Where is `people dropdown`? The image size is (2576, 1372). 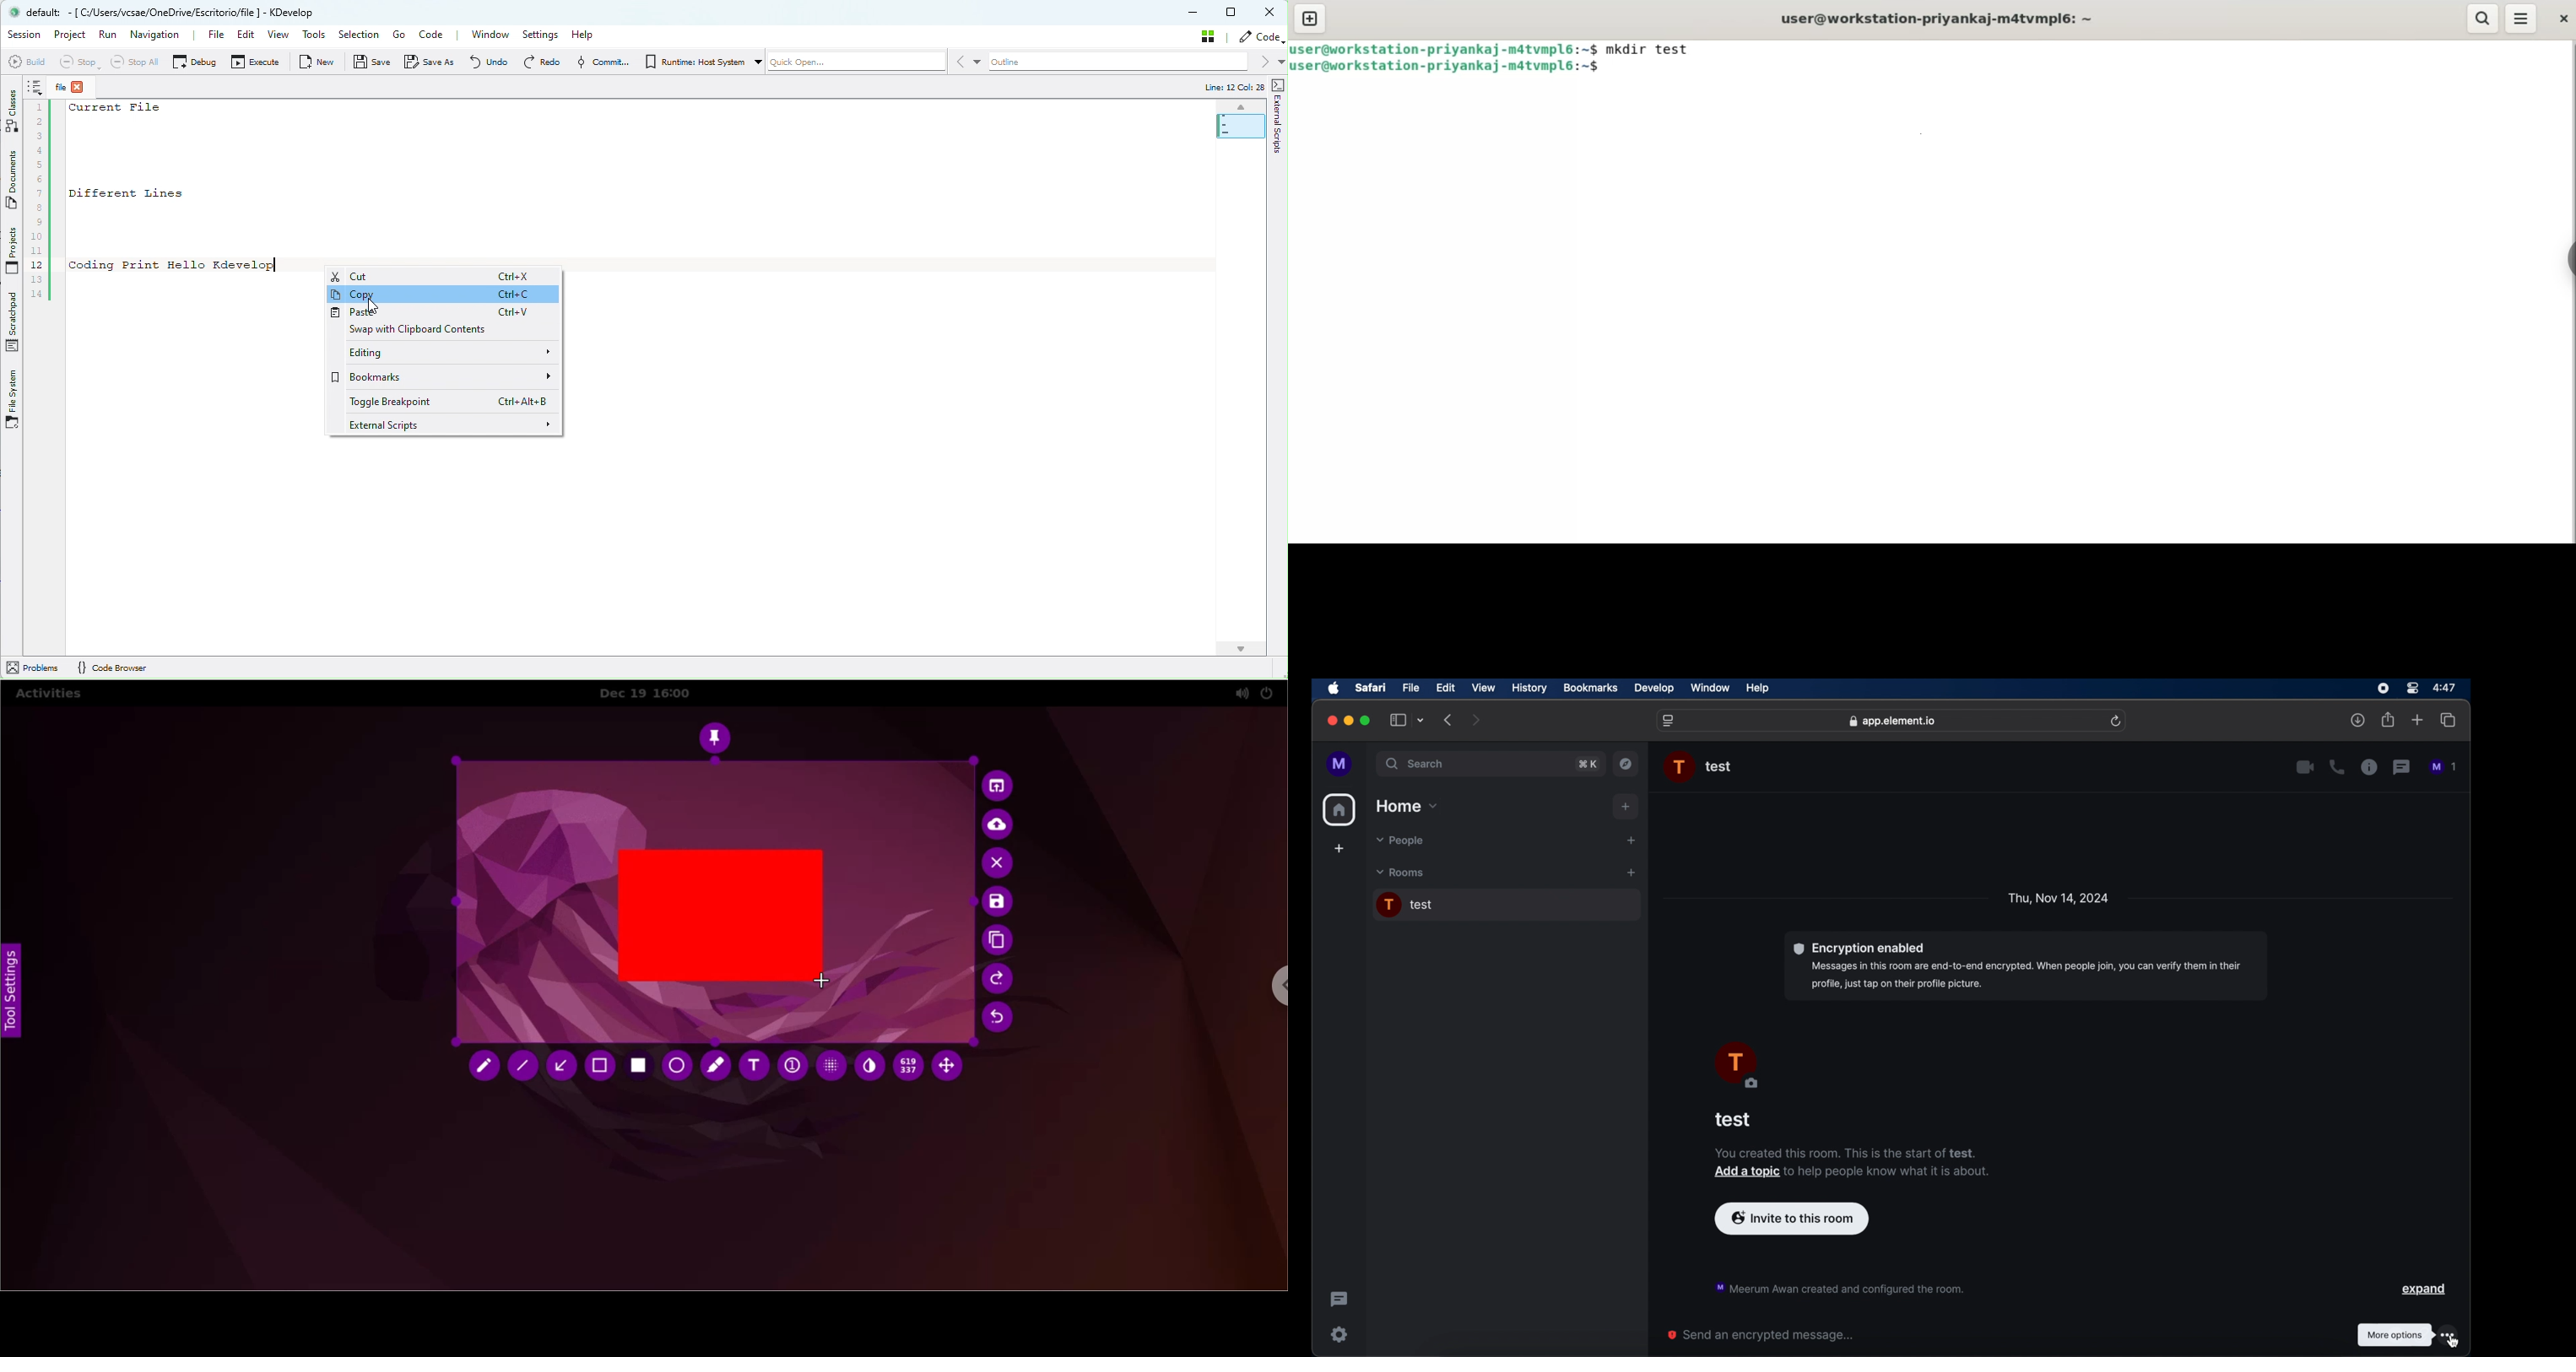 people dropdown is located at coordinates (1399, 841).